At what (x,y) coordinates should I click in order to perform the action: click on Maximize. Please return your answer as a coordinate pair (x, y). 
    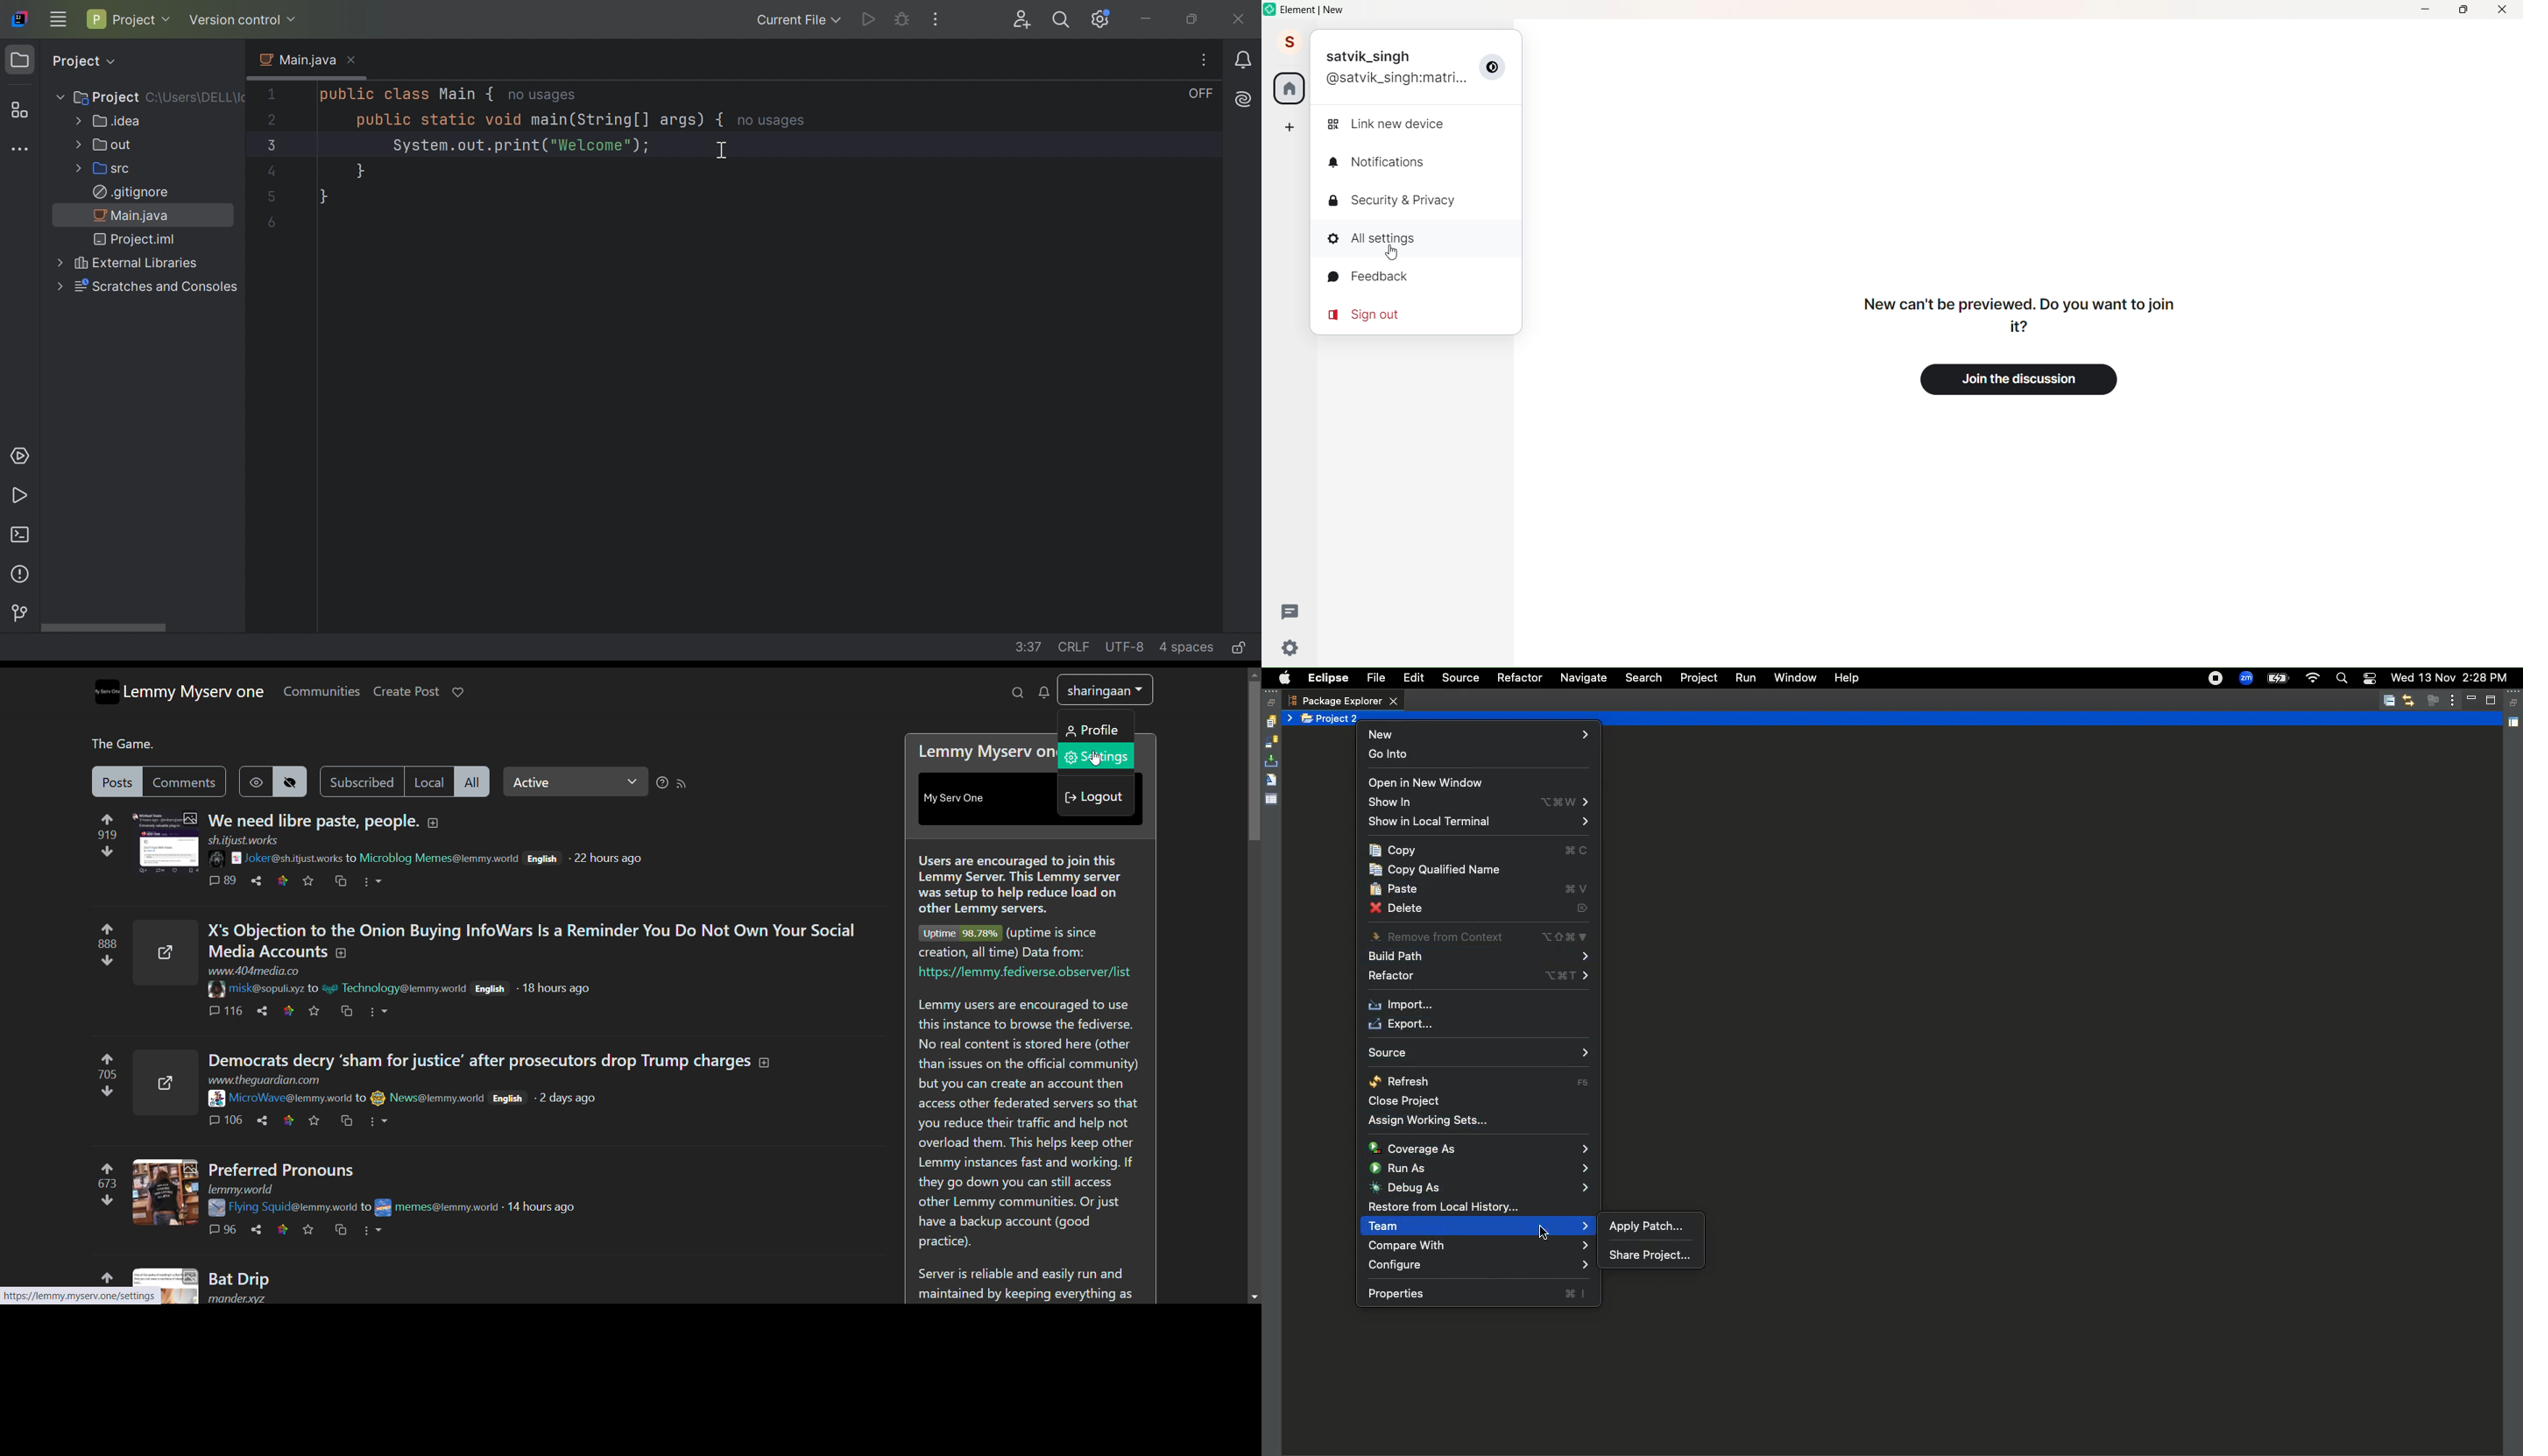
    Looking at the image, I should click on (2492, 700).